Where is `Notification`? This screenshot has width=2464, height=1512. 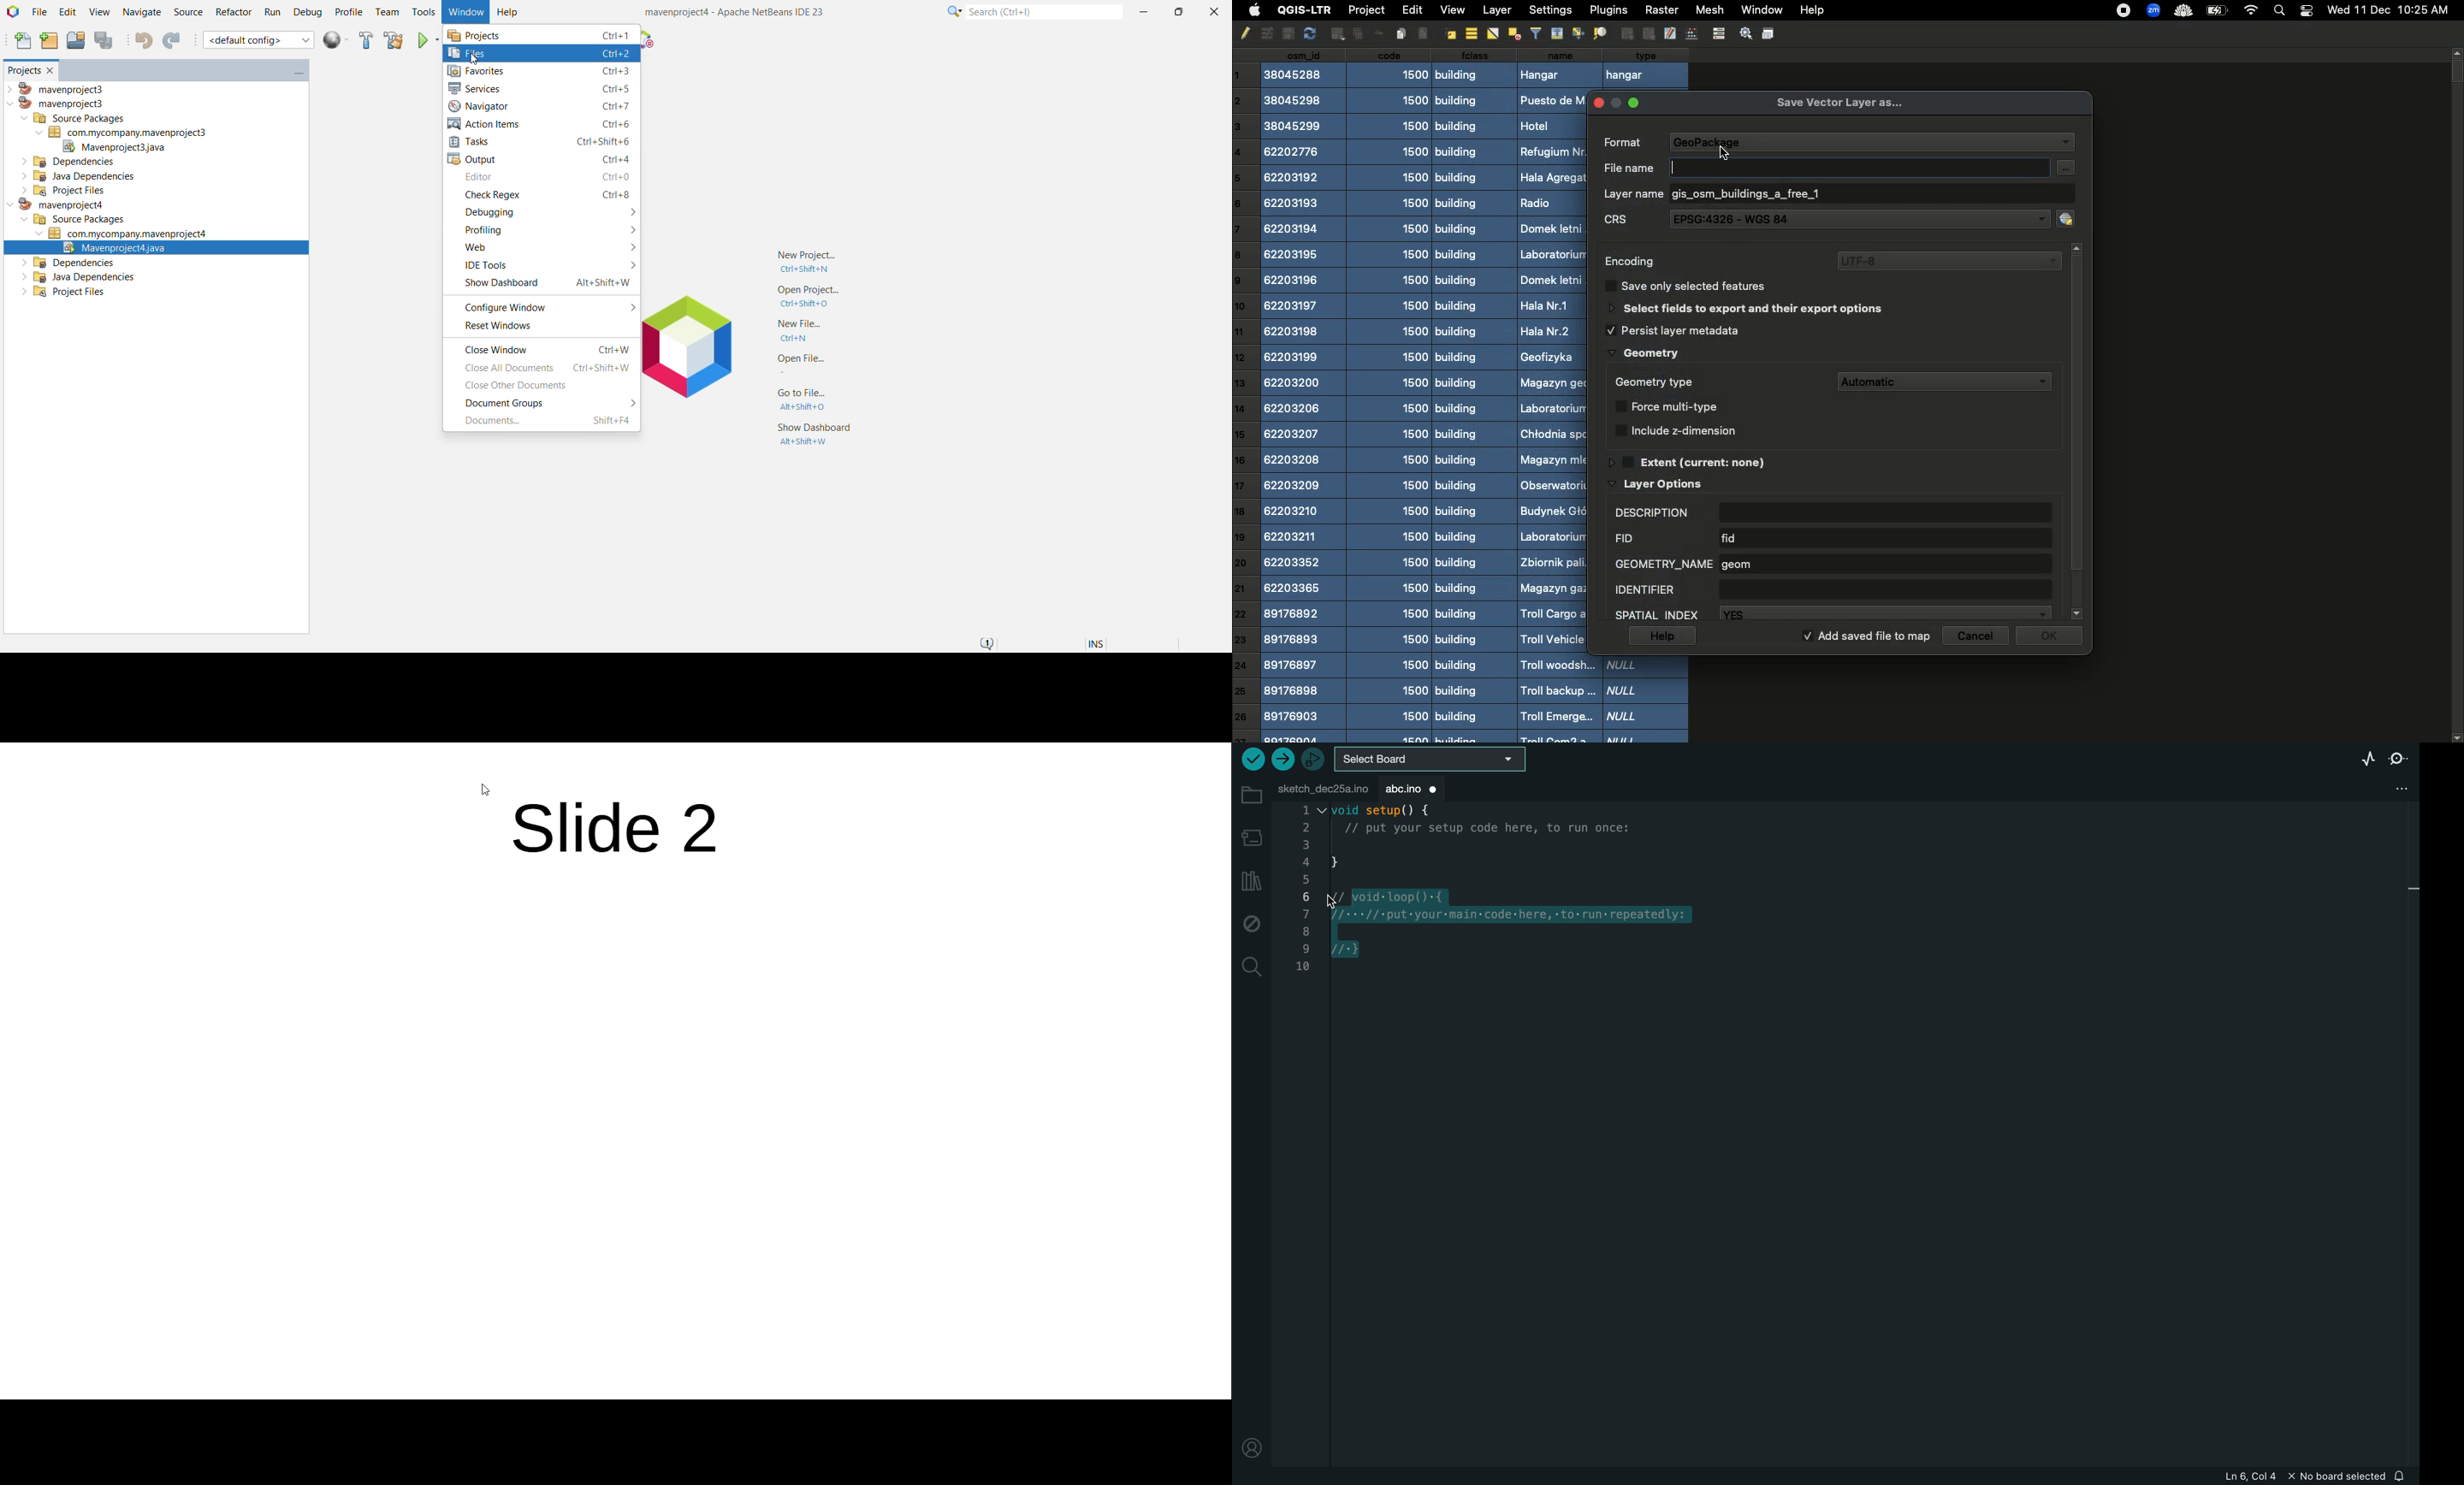
Notification is located at coordinates (2306, 9).